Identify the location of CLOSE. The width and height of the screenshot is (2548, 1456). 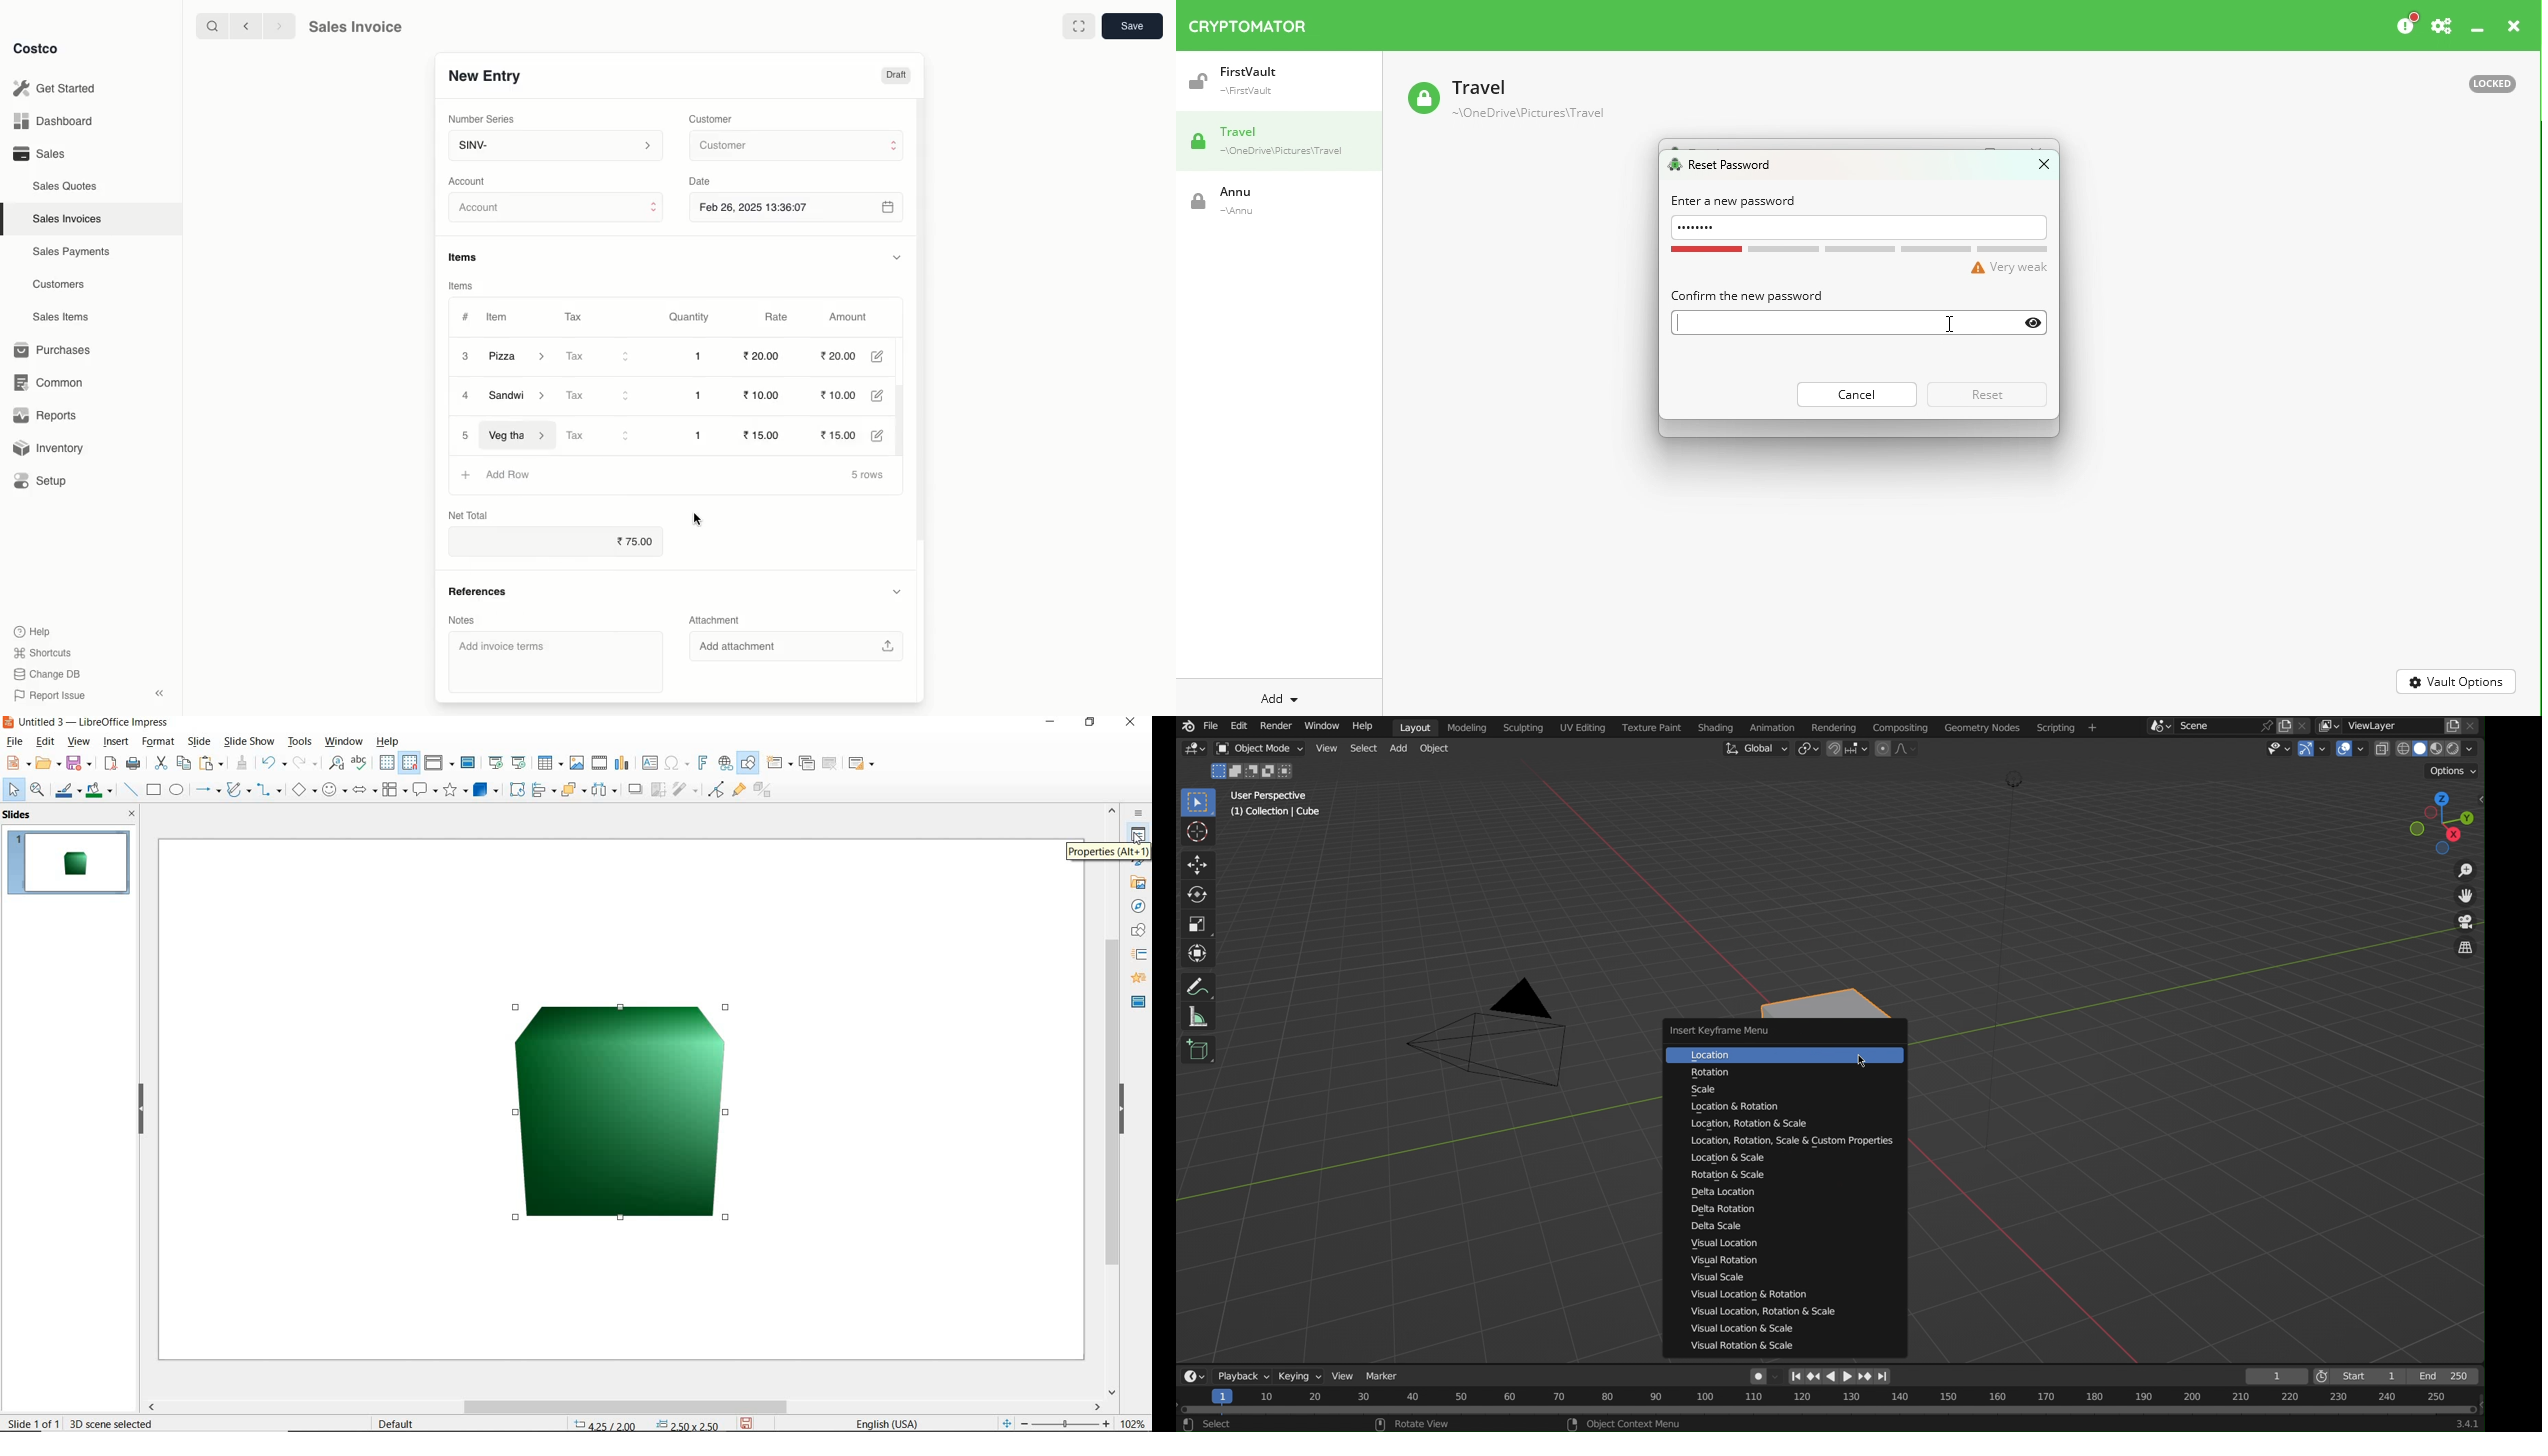
(133, 815).